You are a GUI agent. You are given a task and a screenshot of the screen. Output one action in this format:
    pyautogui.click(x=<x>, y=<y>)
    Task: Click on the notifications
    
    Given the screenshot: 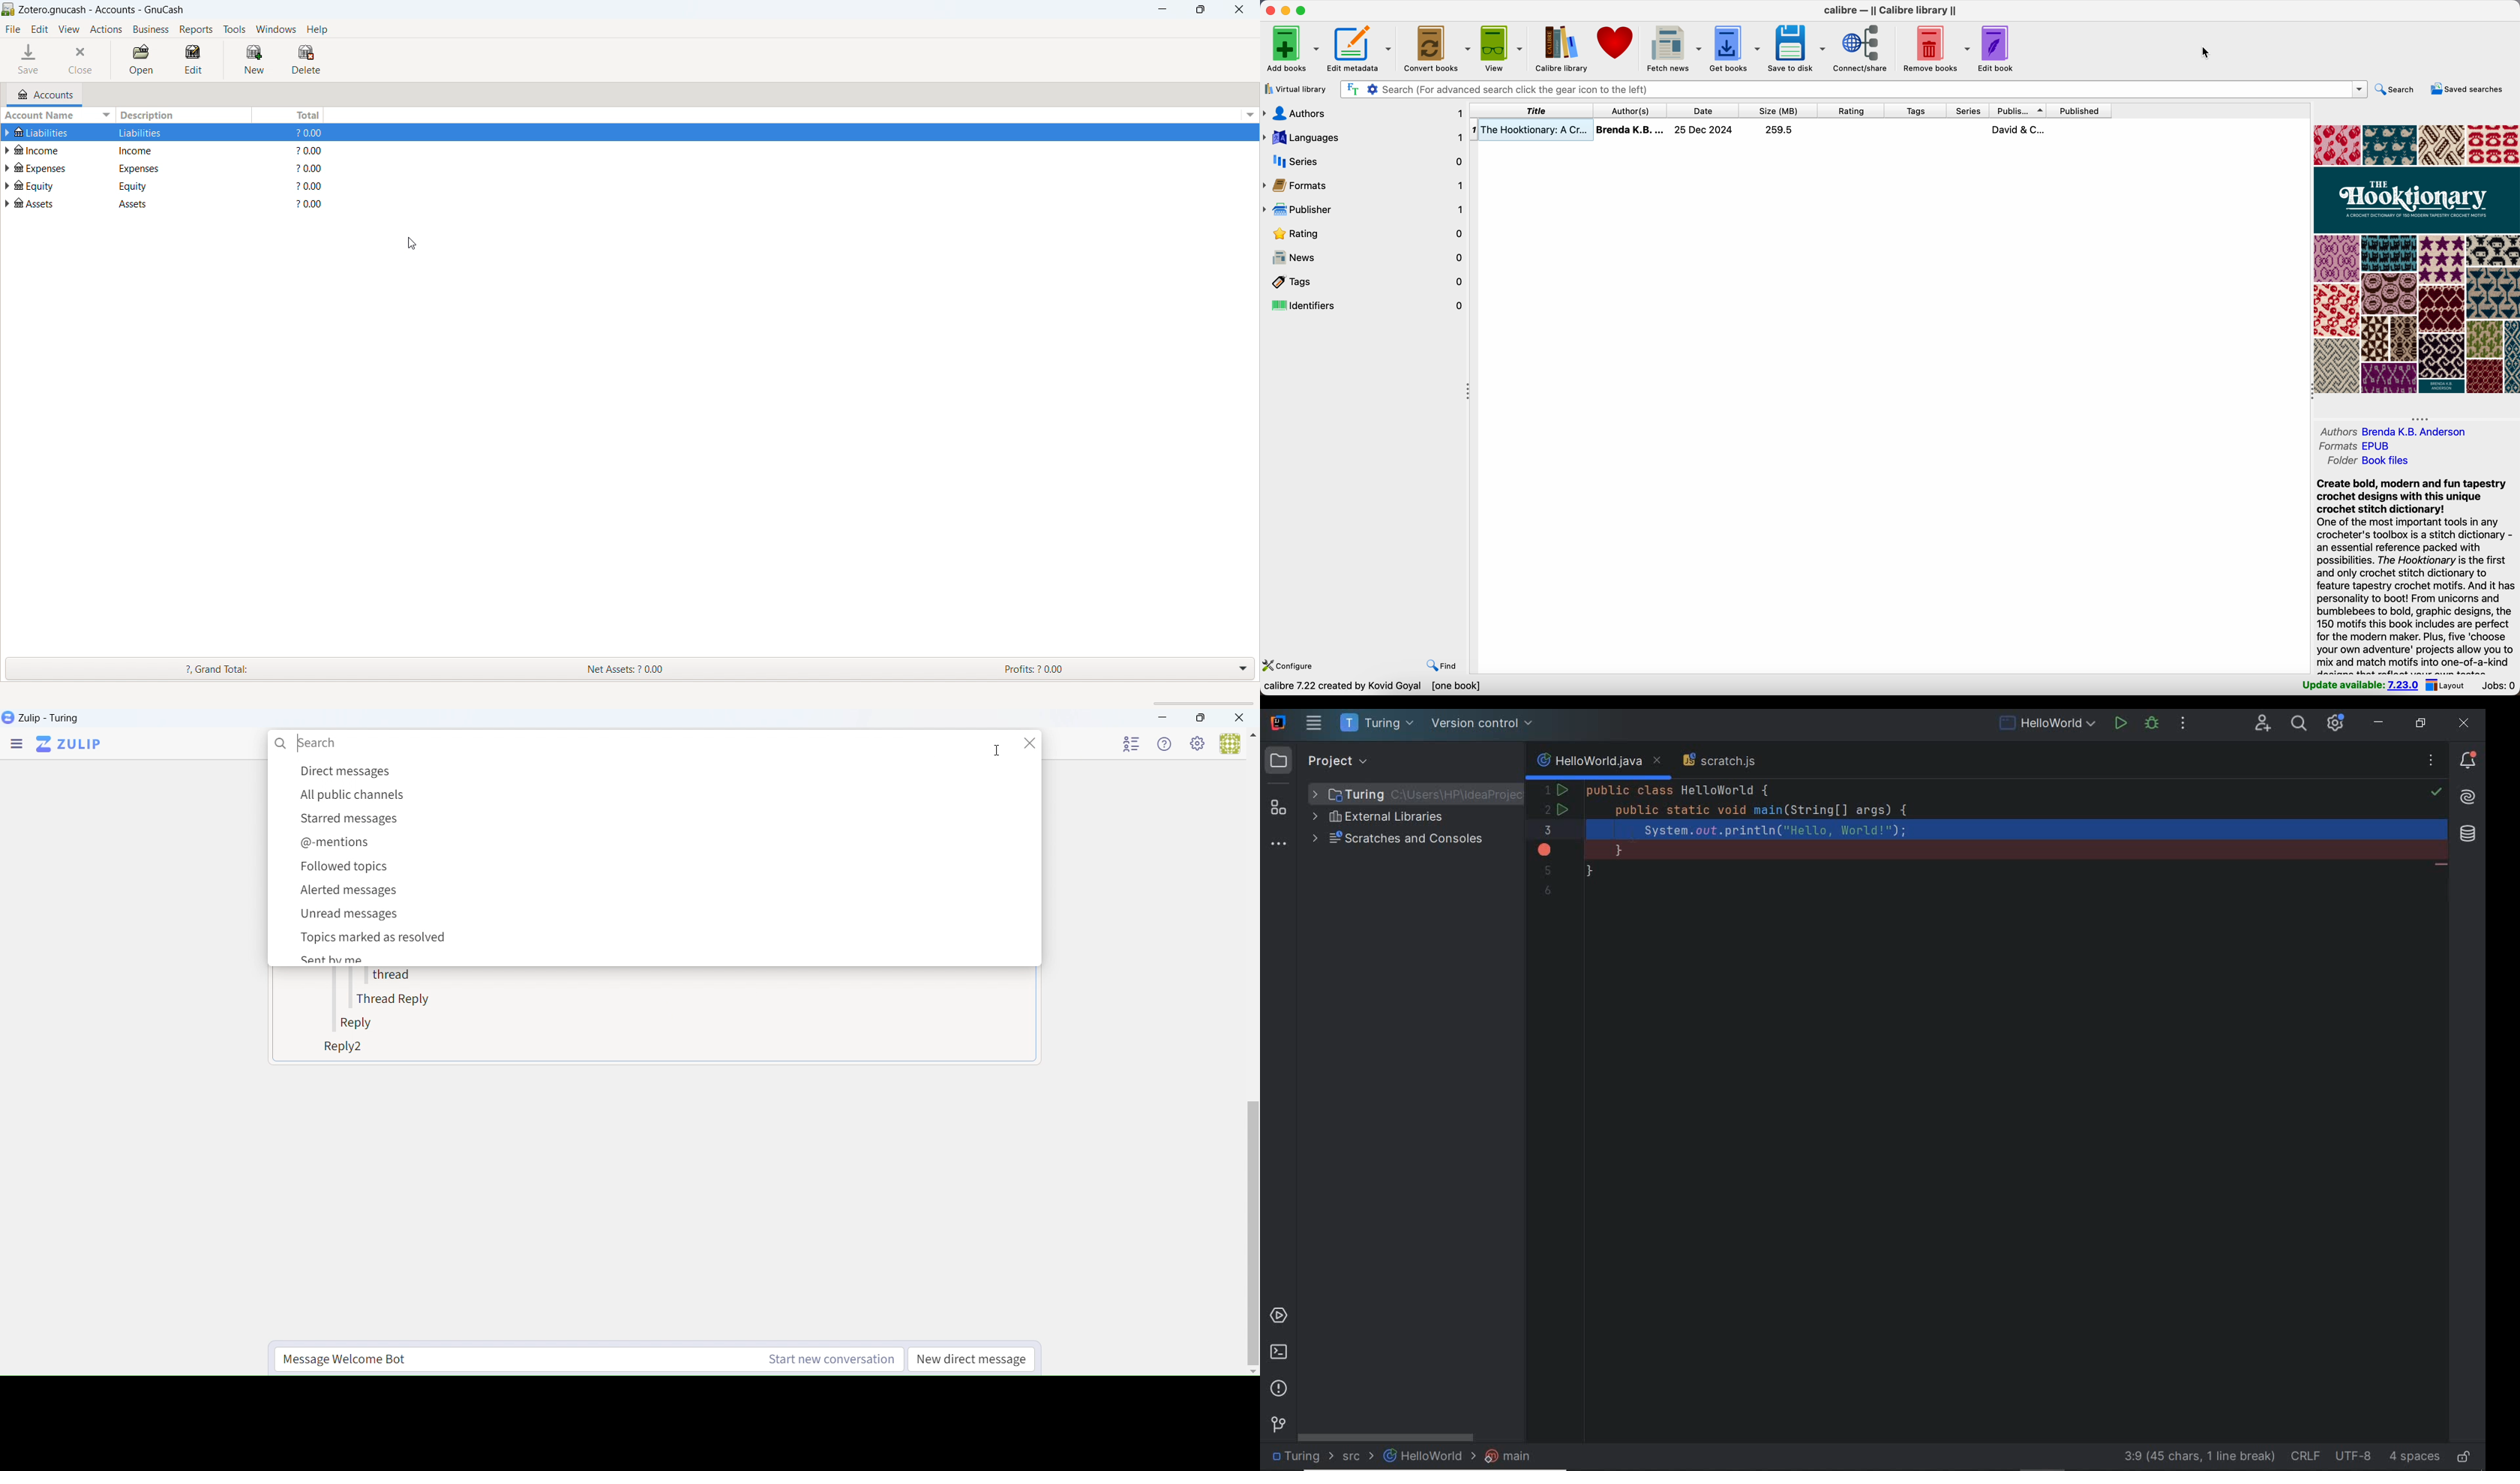 What is the action you would take?
    pyautogui.click(x=2466, y=758)
    